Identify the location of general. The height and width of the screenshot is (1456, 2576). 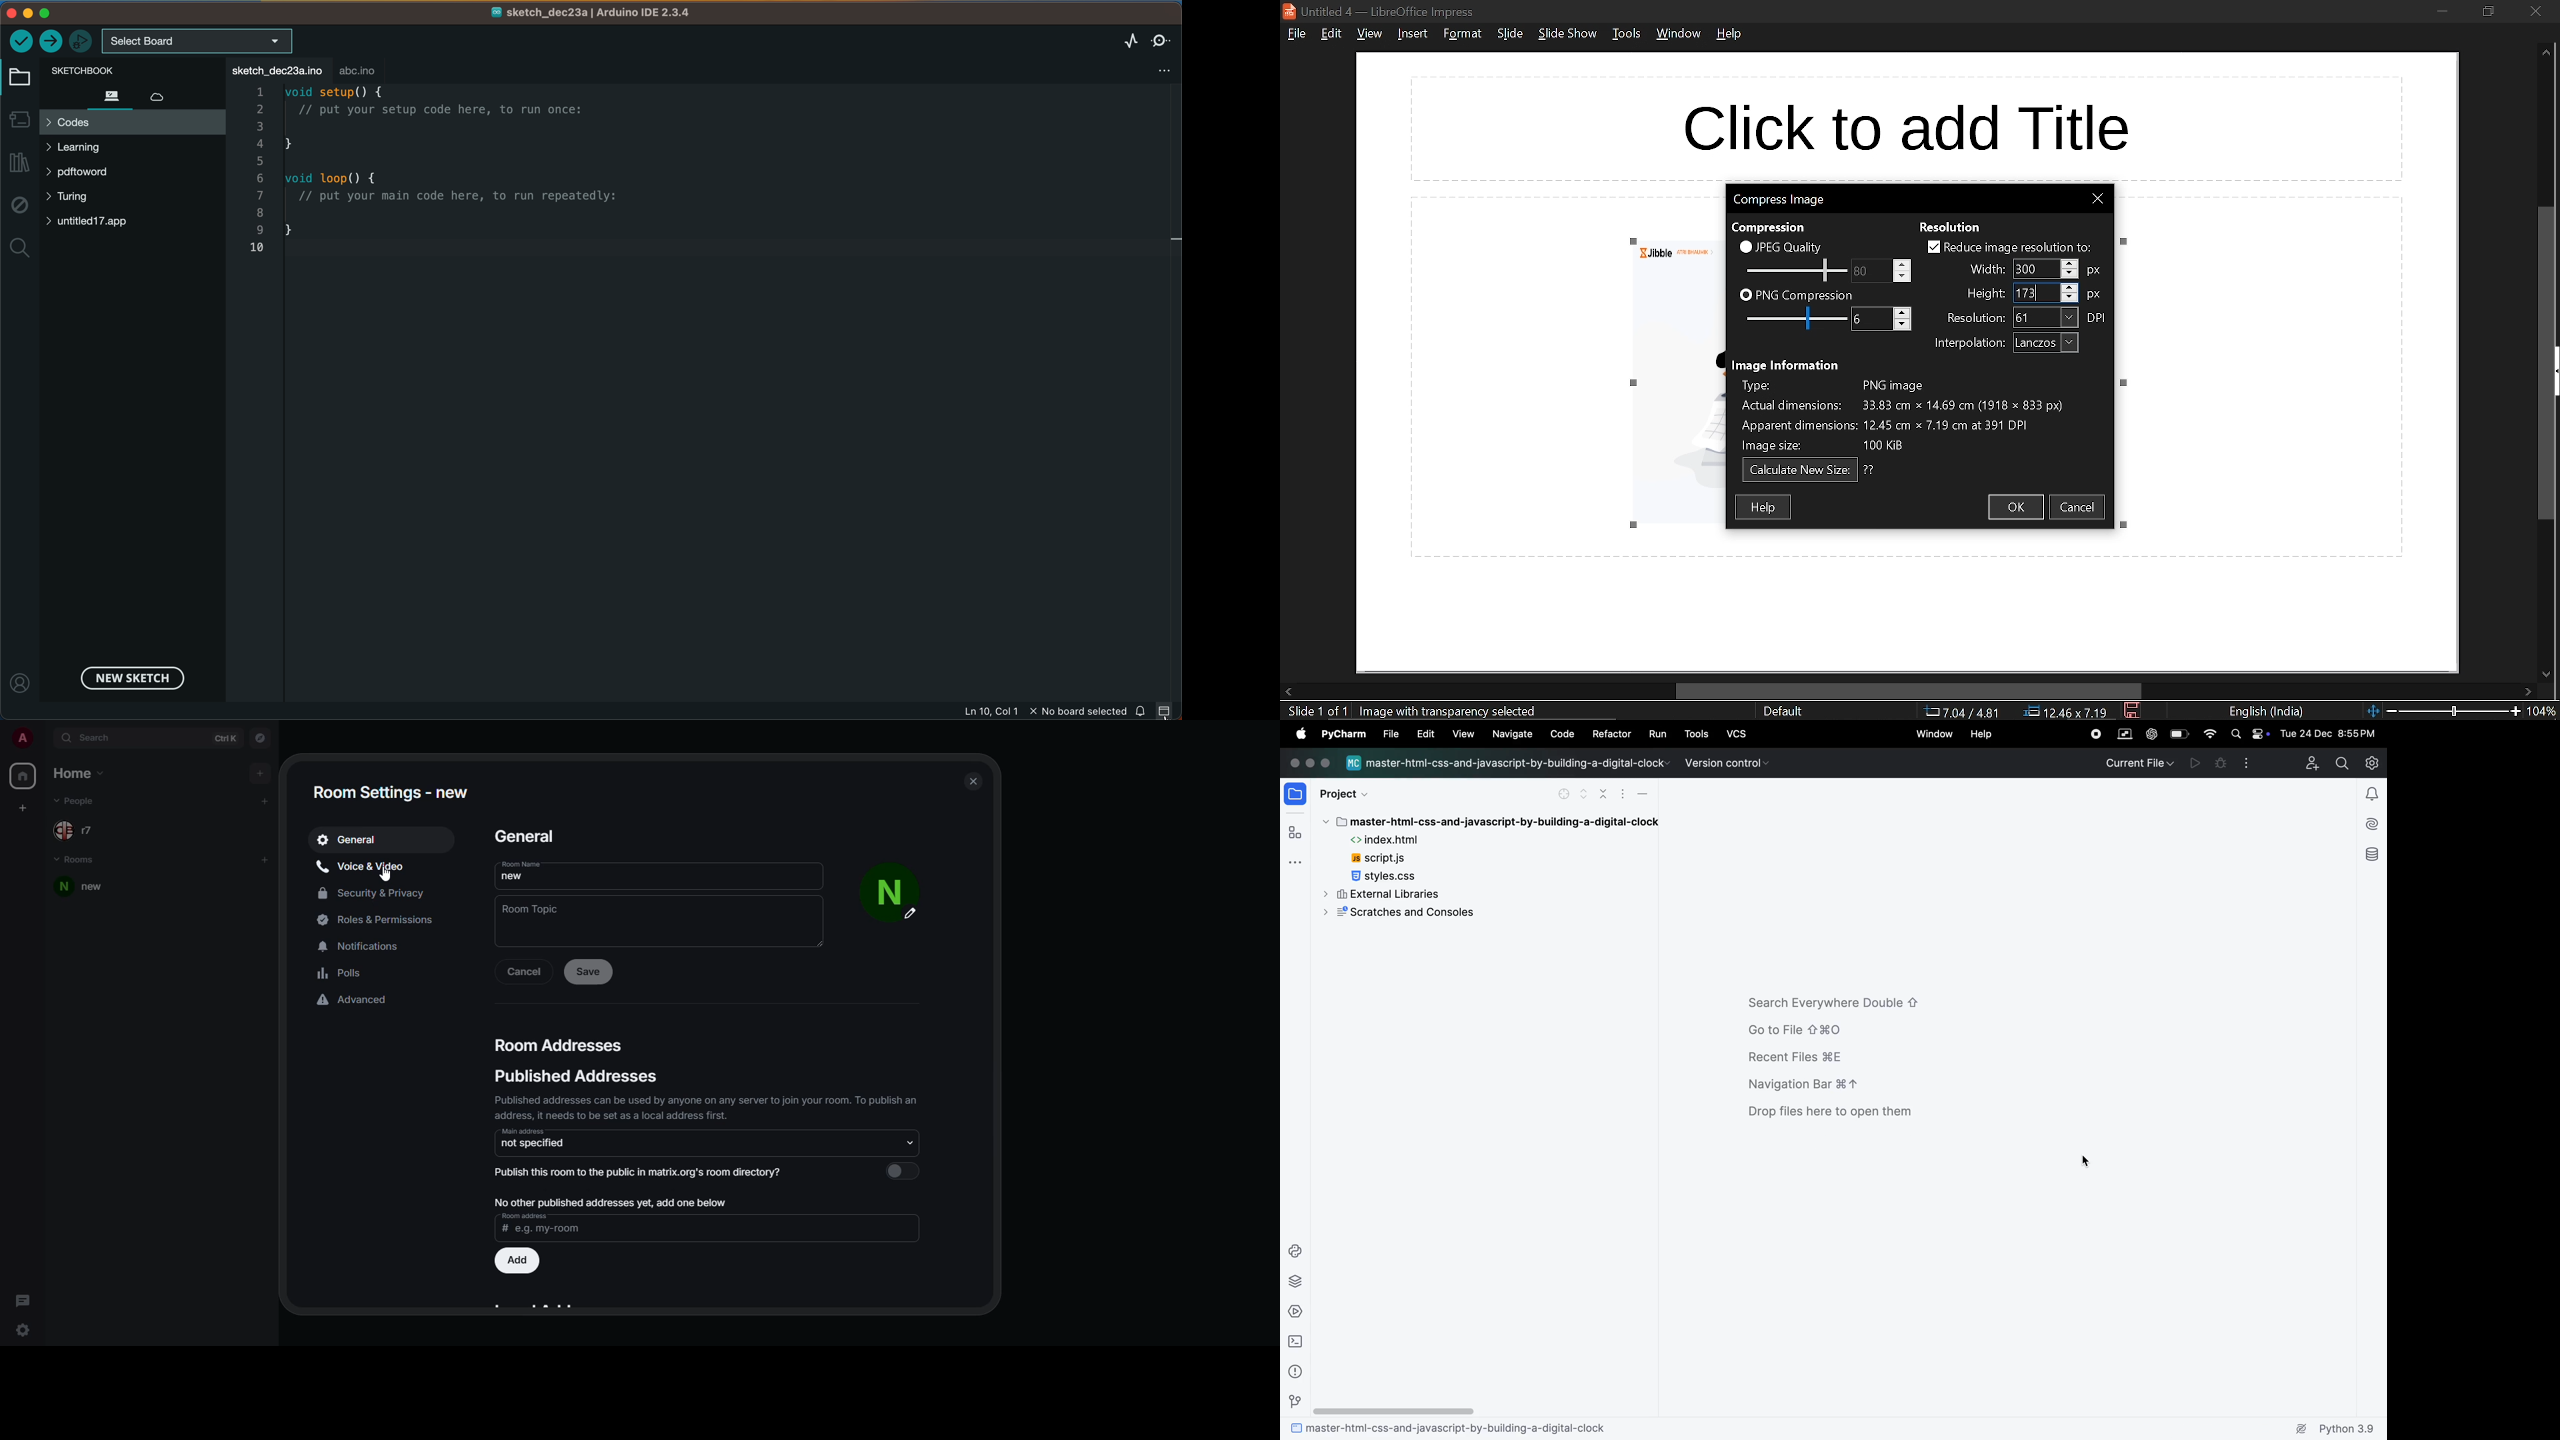
(529, 837).